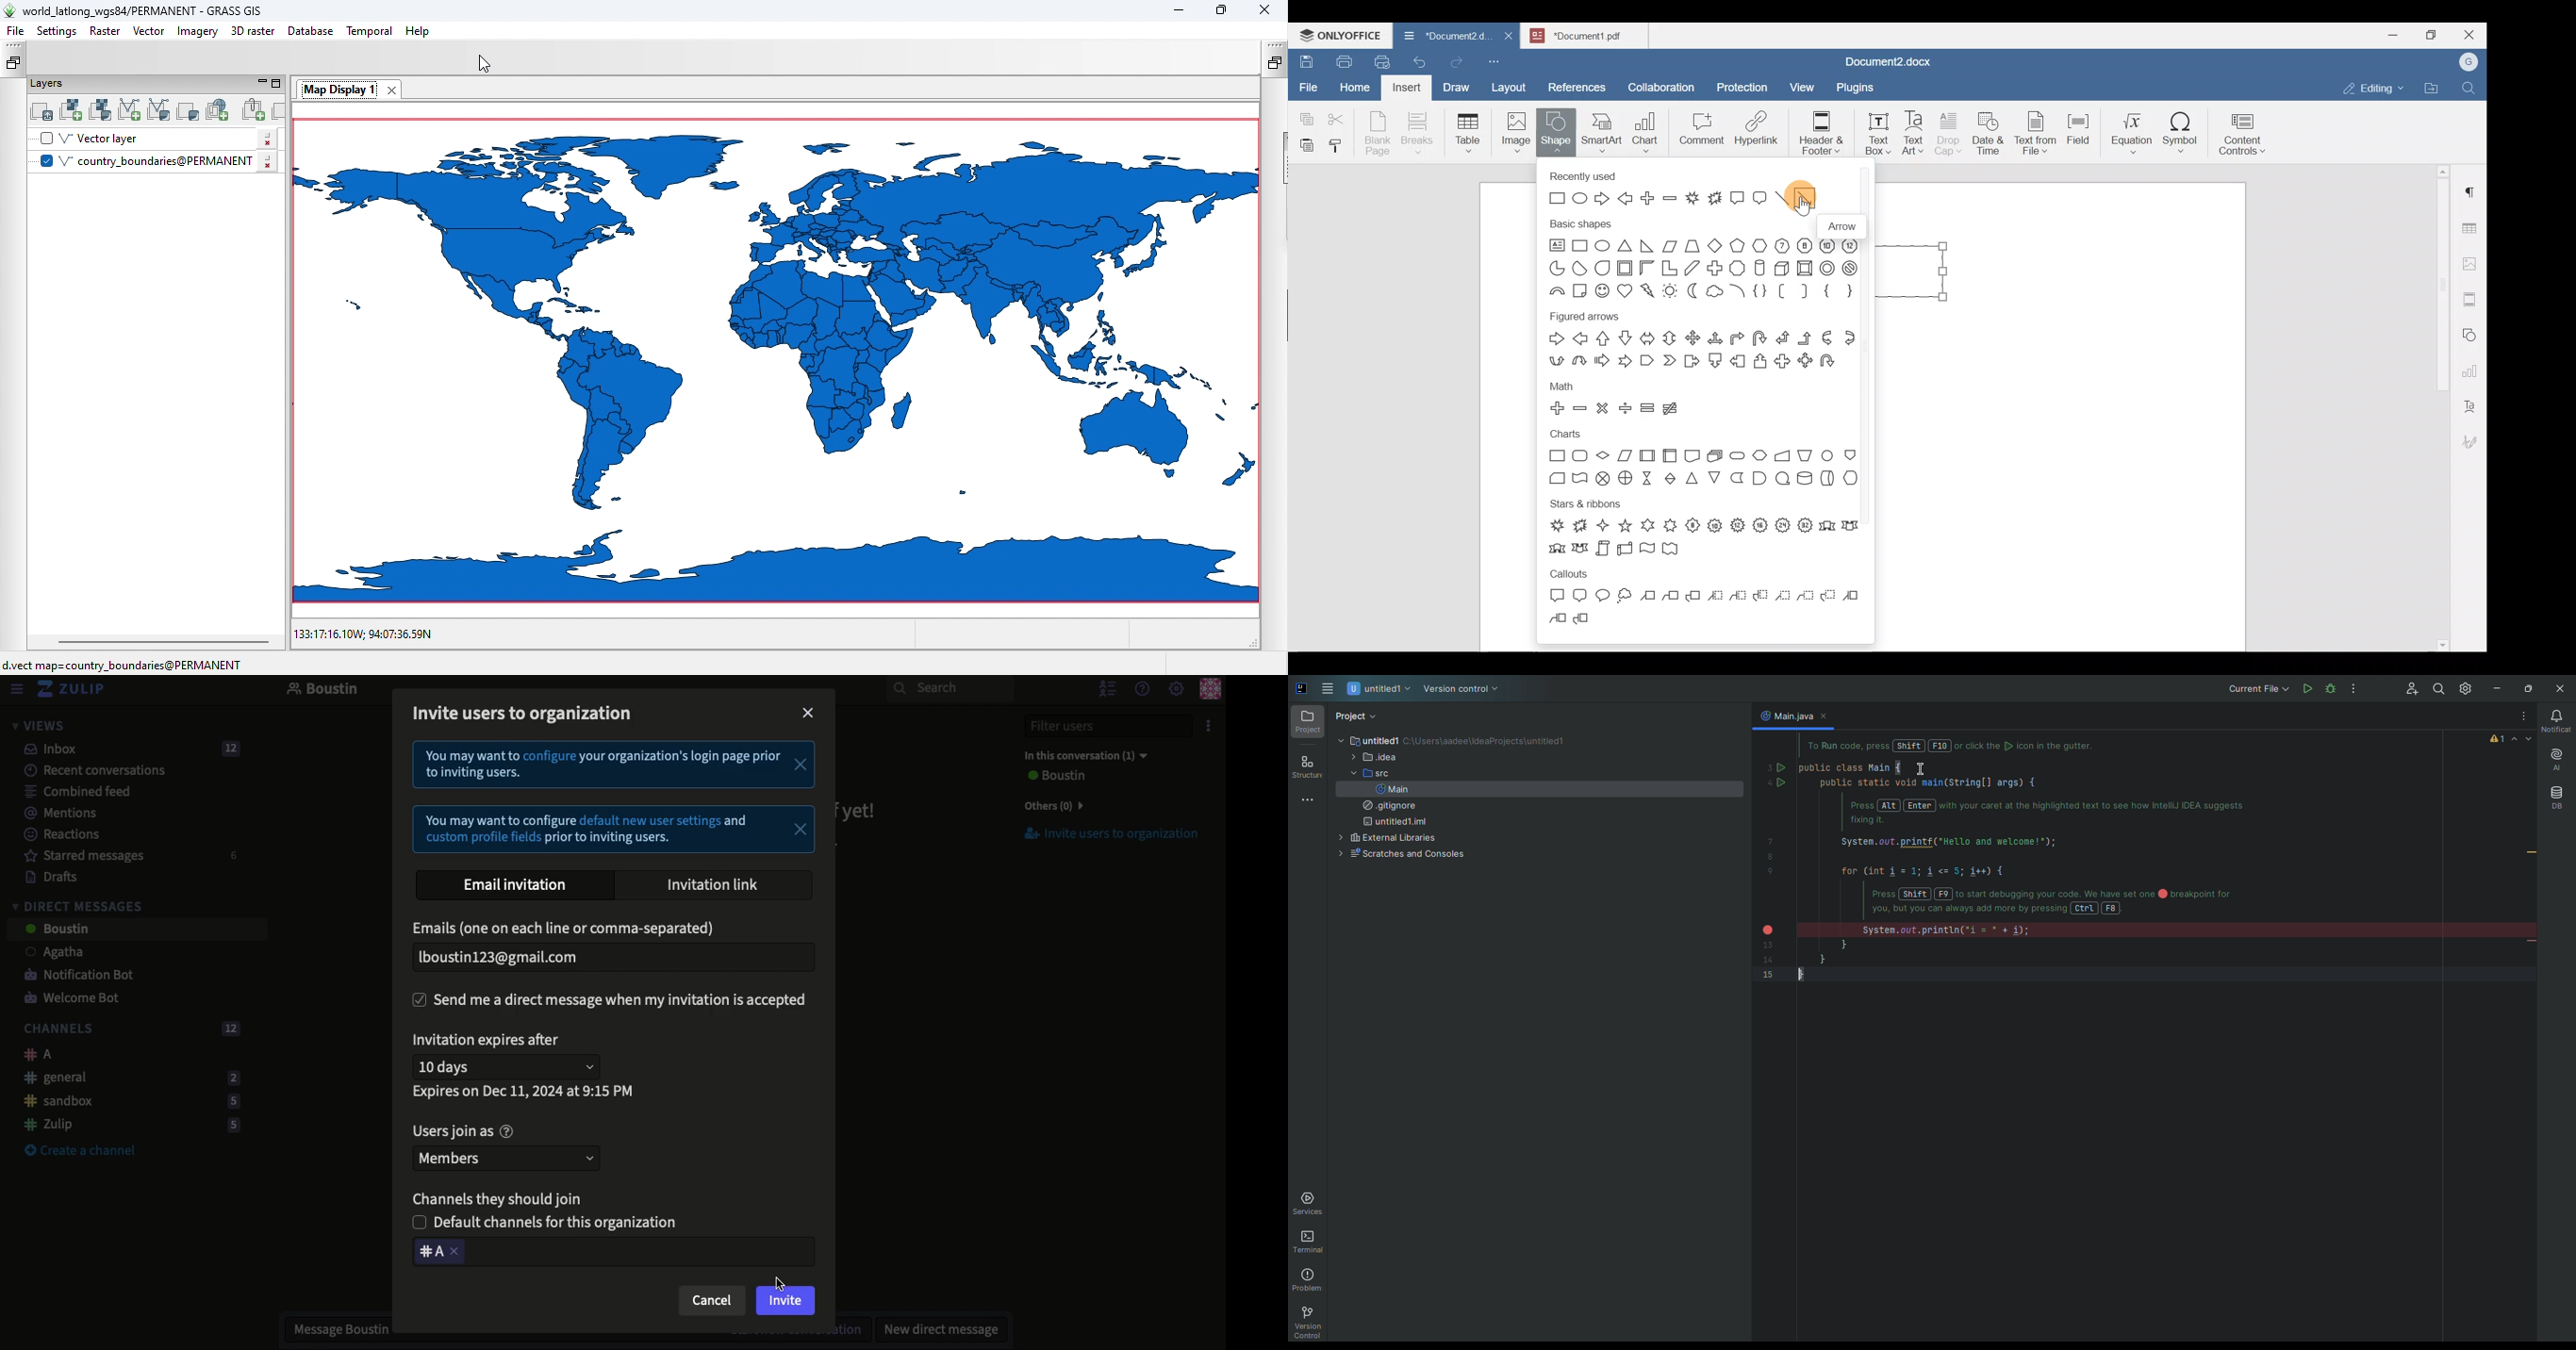  Describe the element at coordinates (1456, 63) in the screenshot. I see `Redo` at that location.